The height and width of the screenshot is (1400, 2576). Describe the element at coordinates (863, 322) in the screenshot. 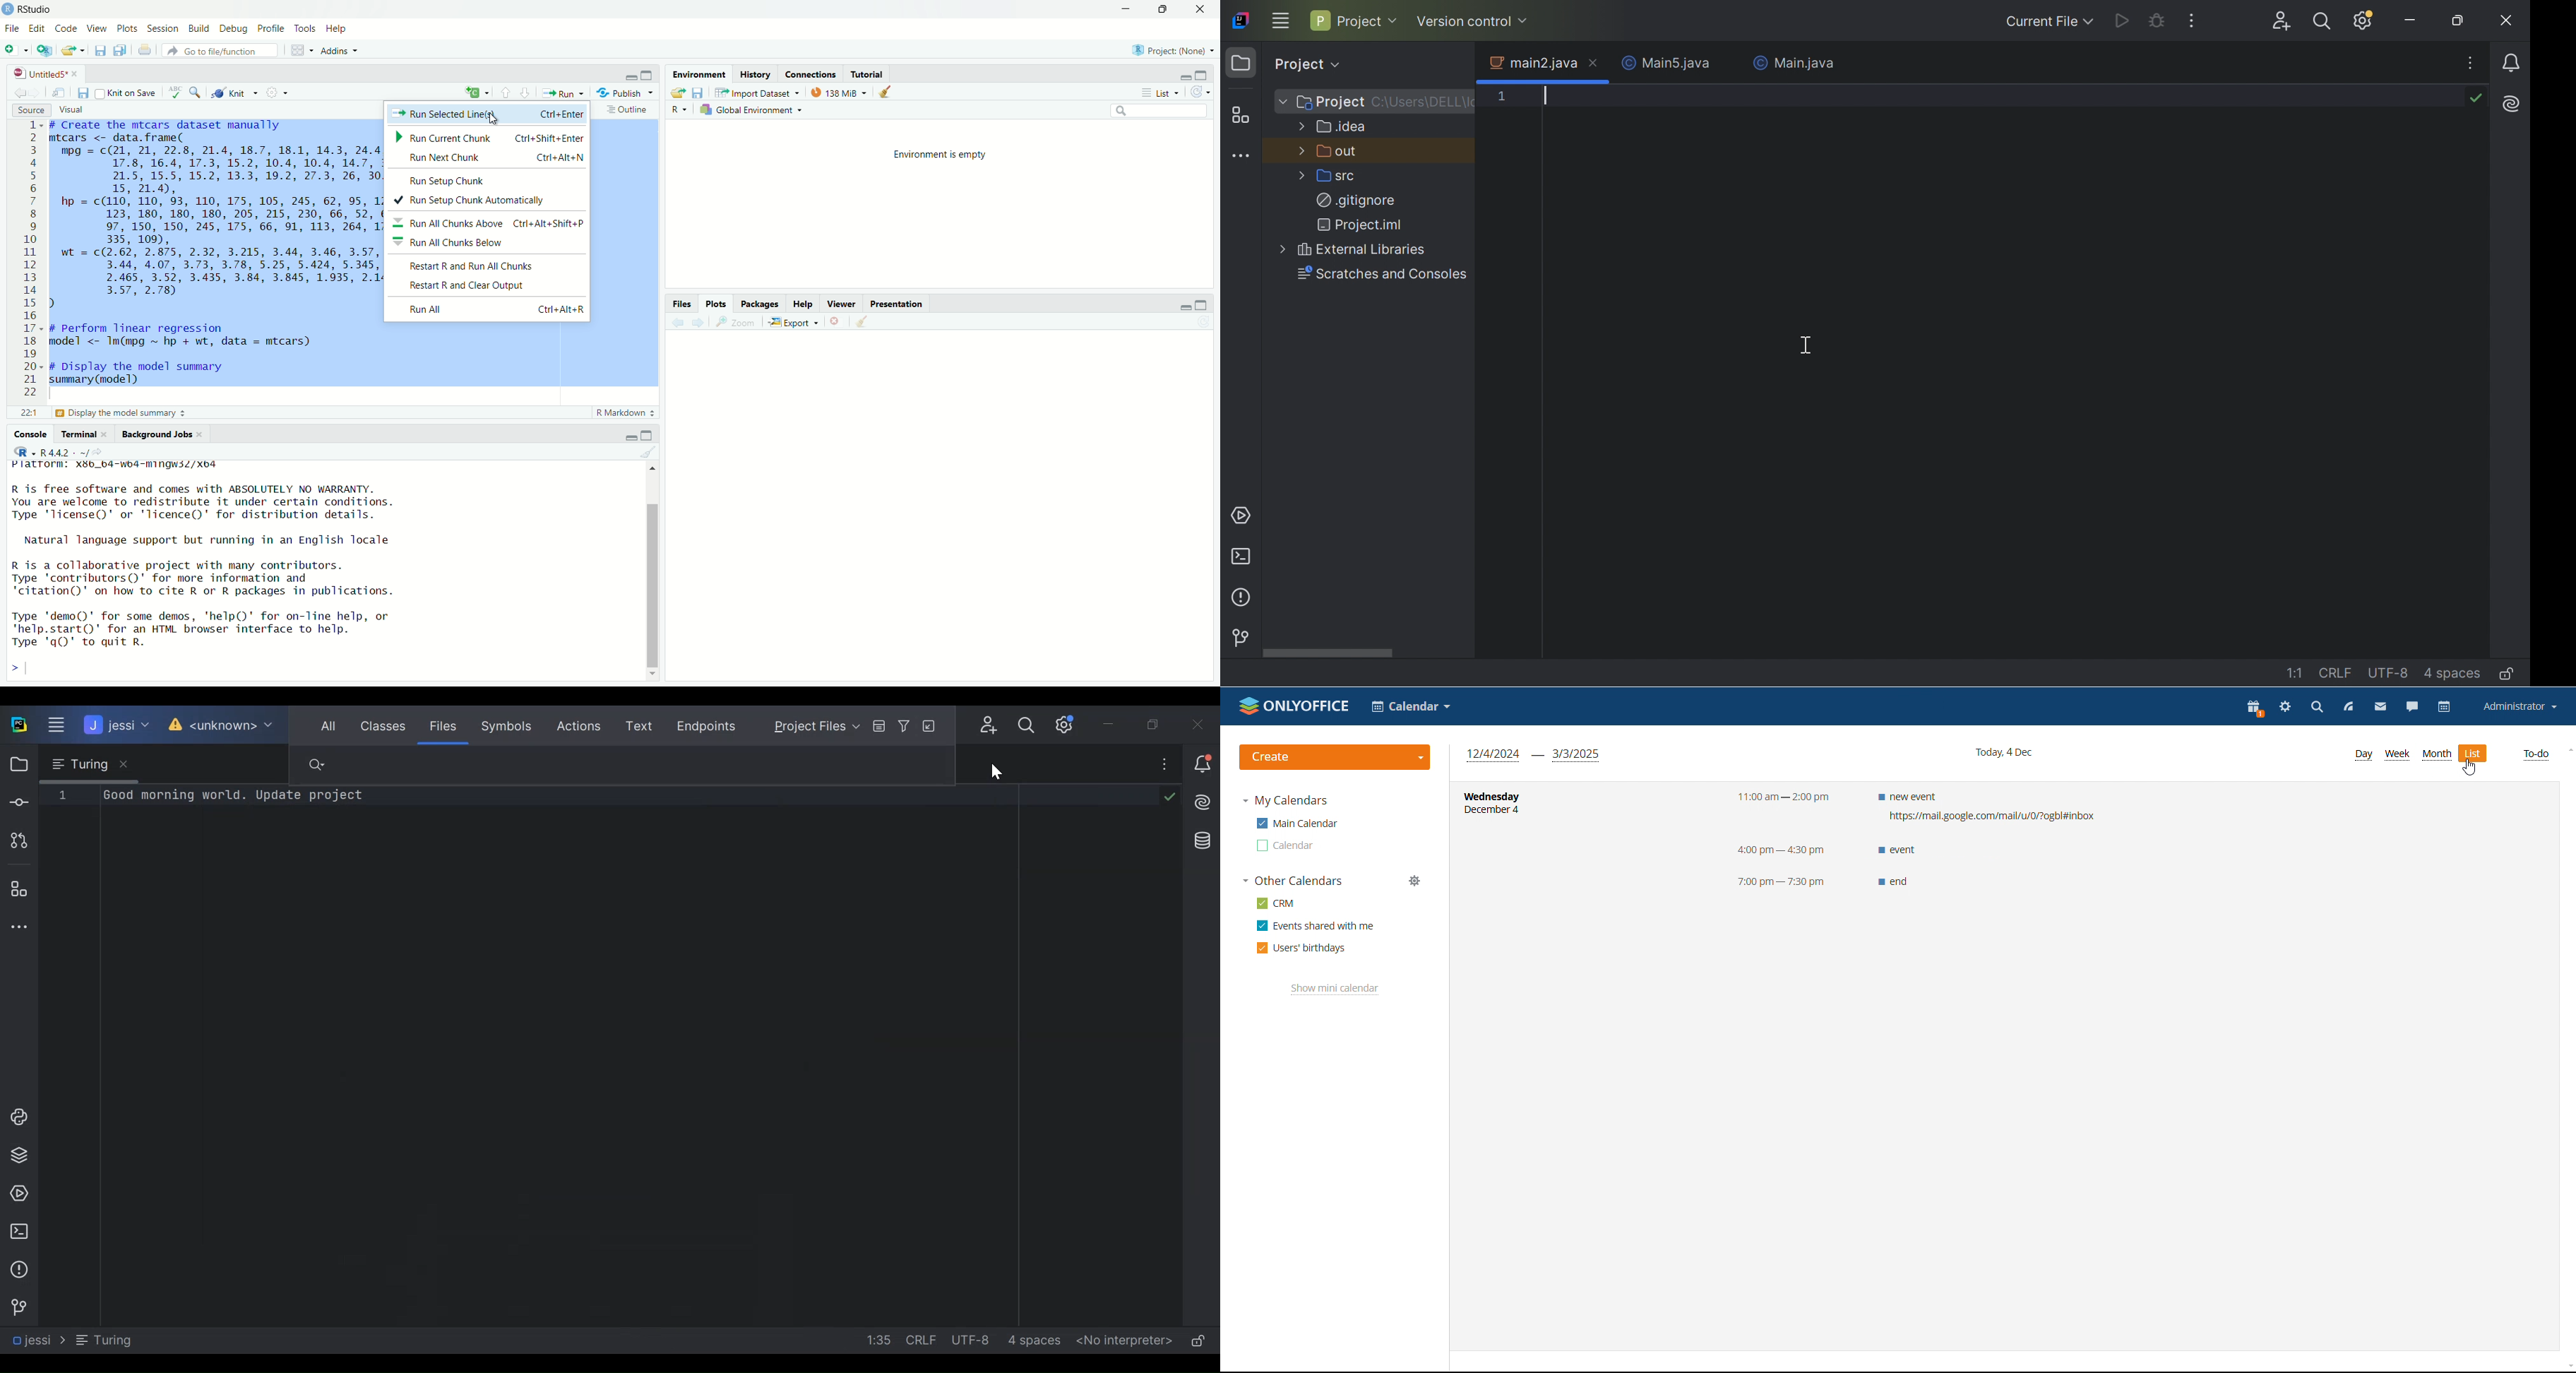

I see `clear all plots` at that location.